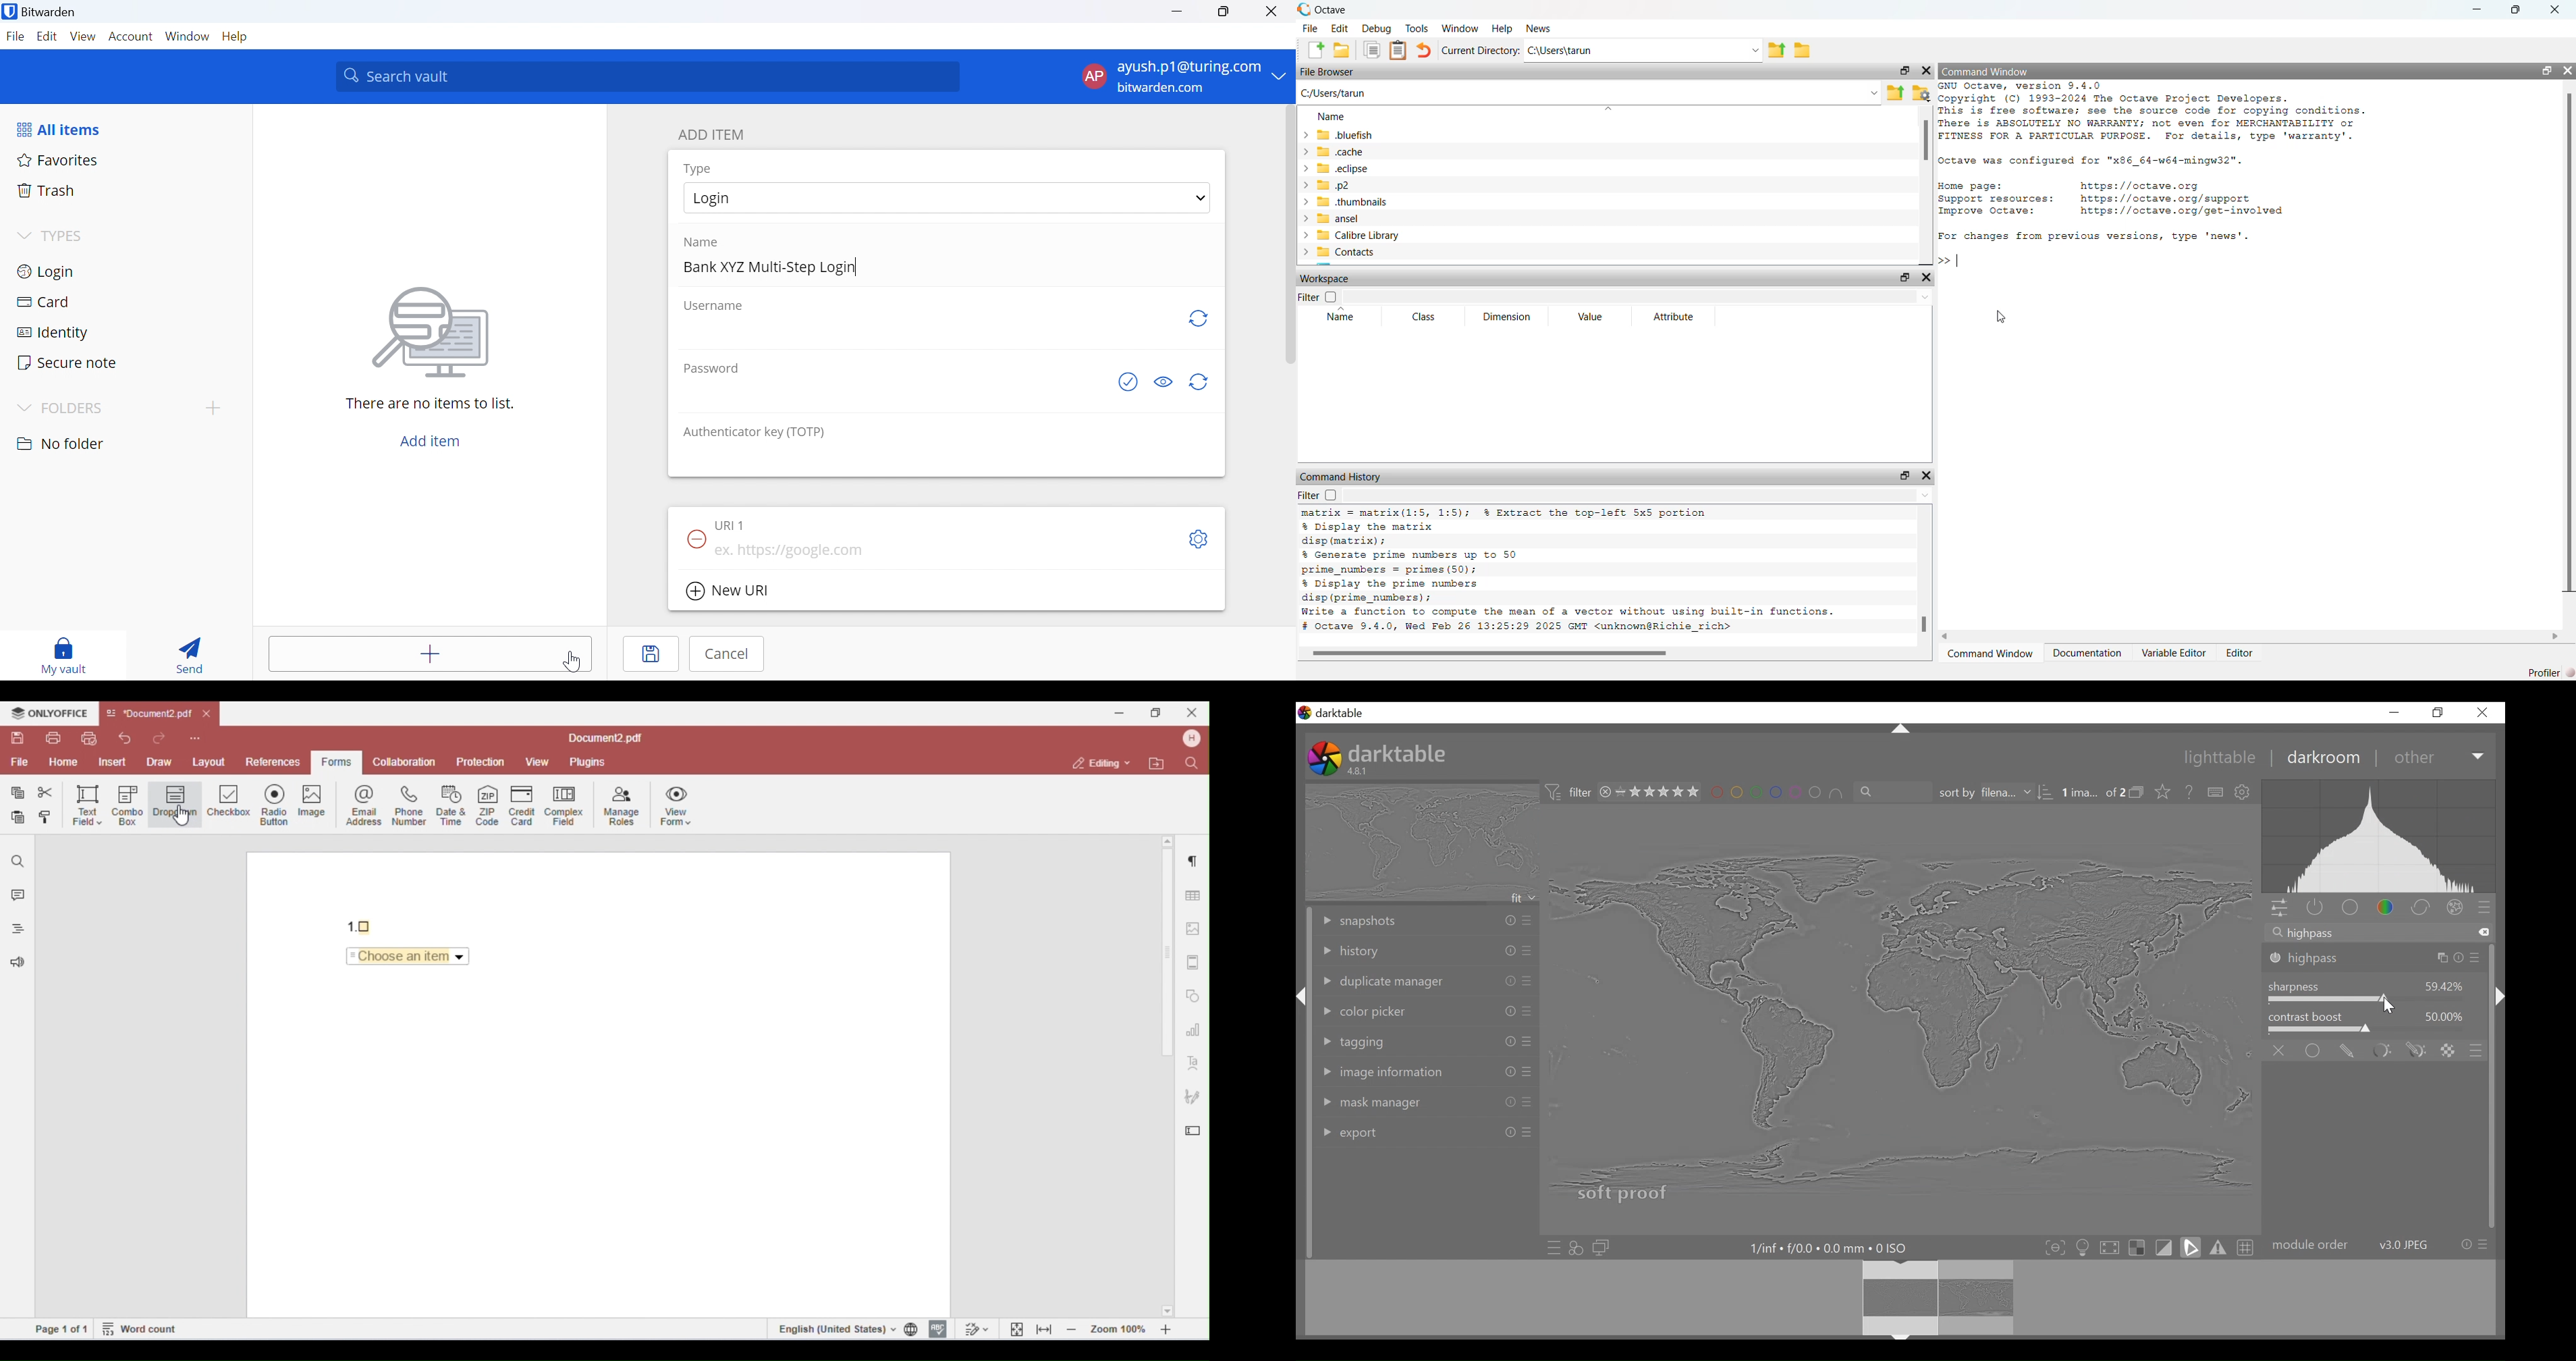  I want to click on expand/collapse, so click(1900, 728).